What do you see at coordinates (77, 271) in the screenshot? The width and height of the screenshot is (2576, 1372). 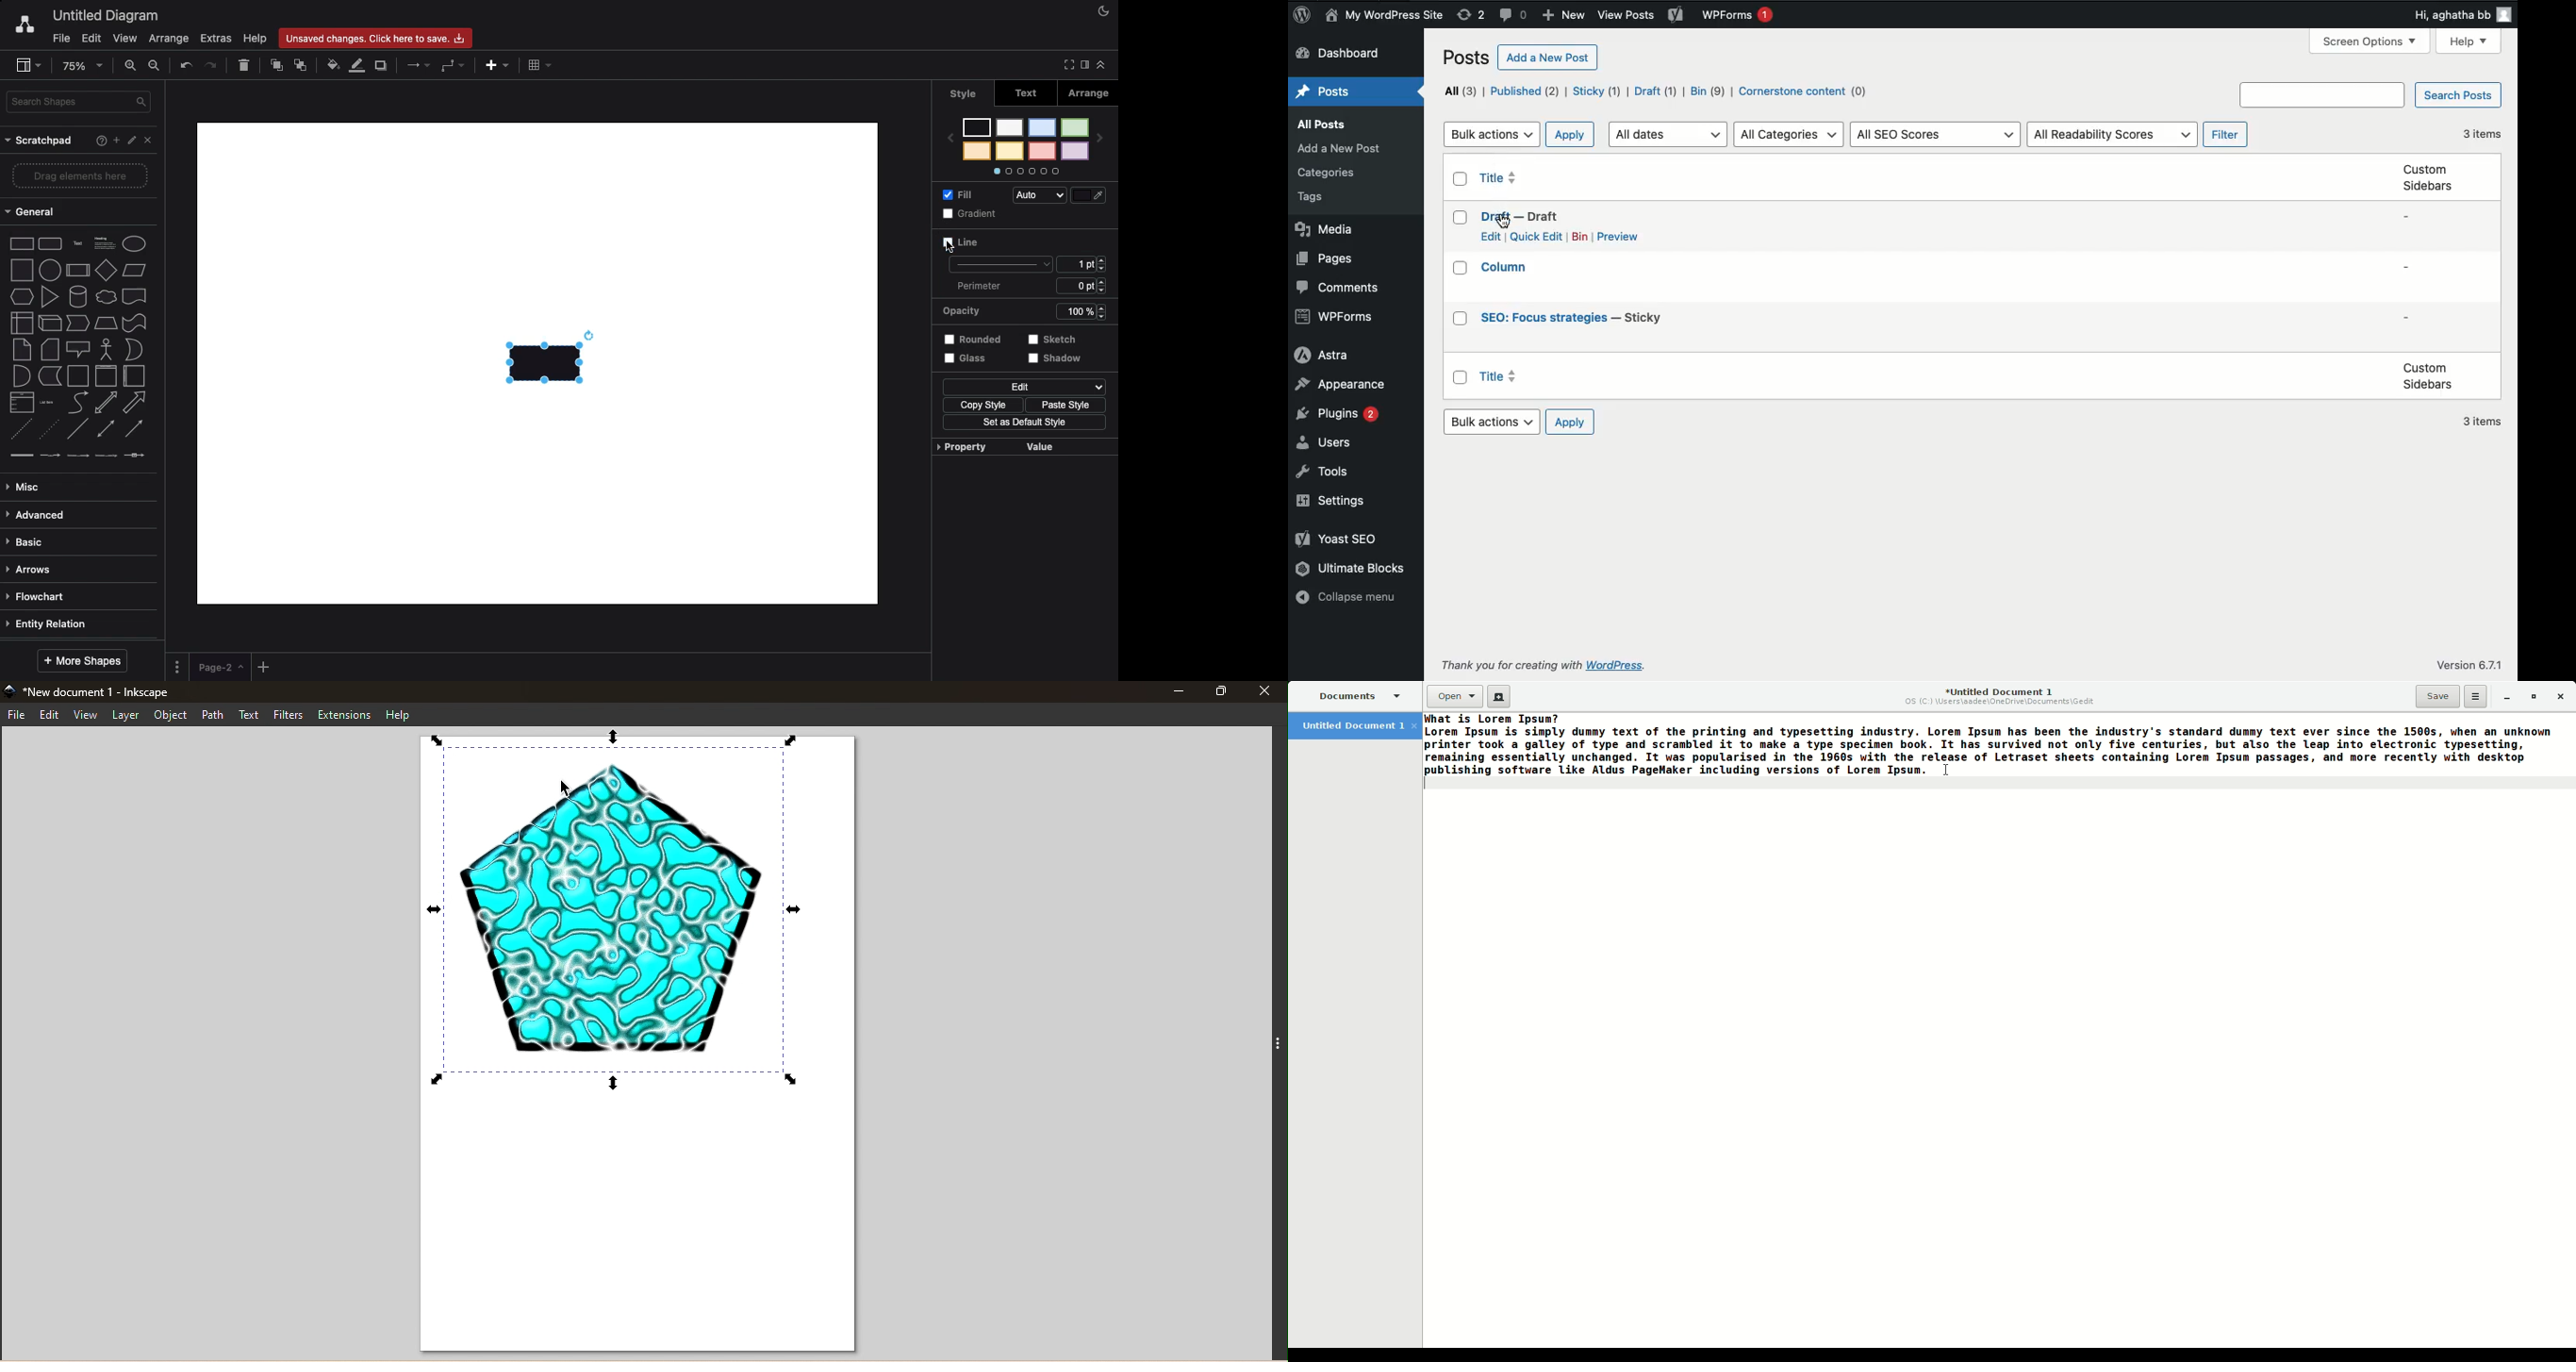 I see `process` at bounding box center [77, 271].